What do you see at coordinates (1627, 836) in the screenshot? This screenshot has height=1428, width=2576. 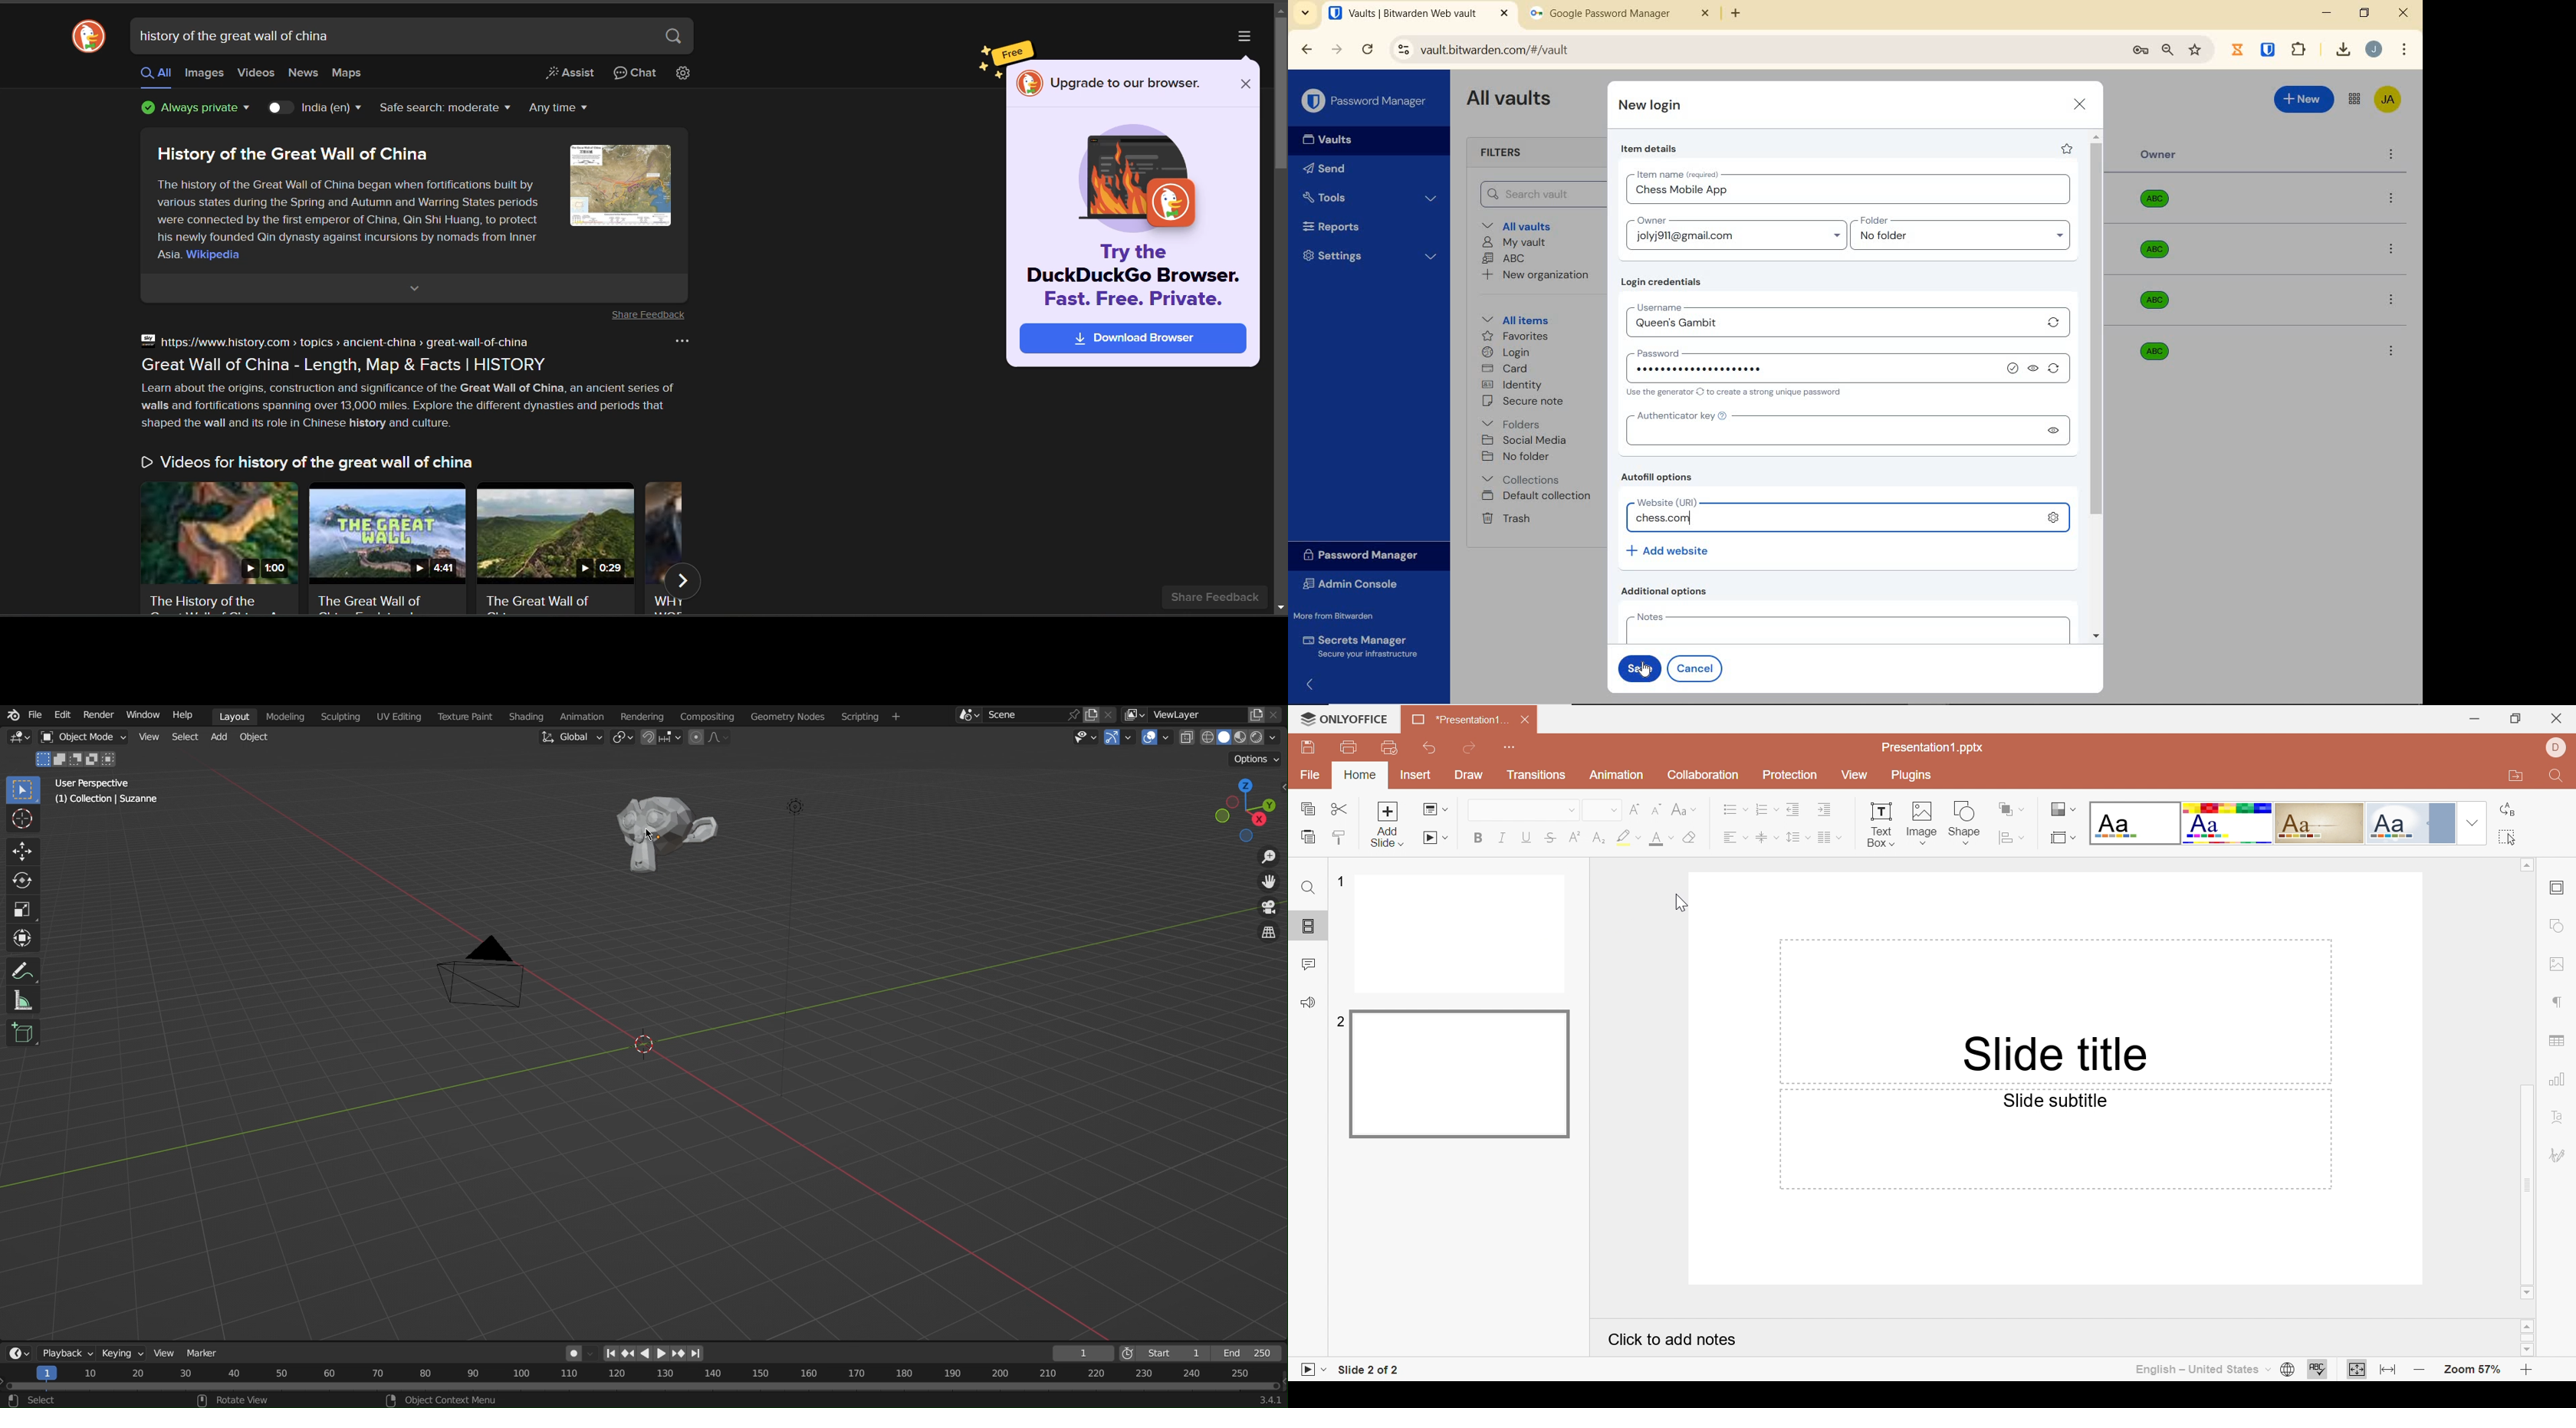 I see `Highlight color` at bounding box center [1627, 836].